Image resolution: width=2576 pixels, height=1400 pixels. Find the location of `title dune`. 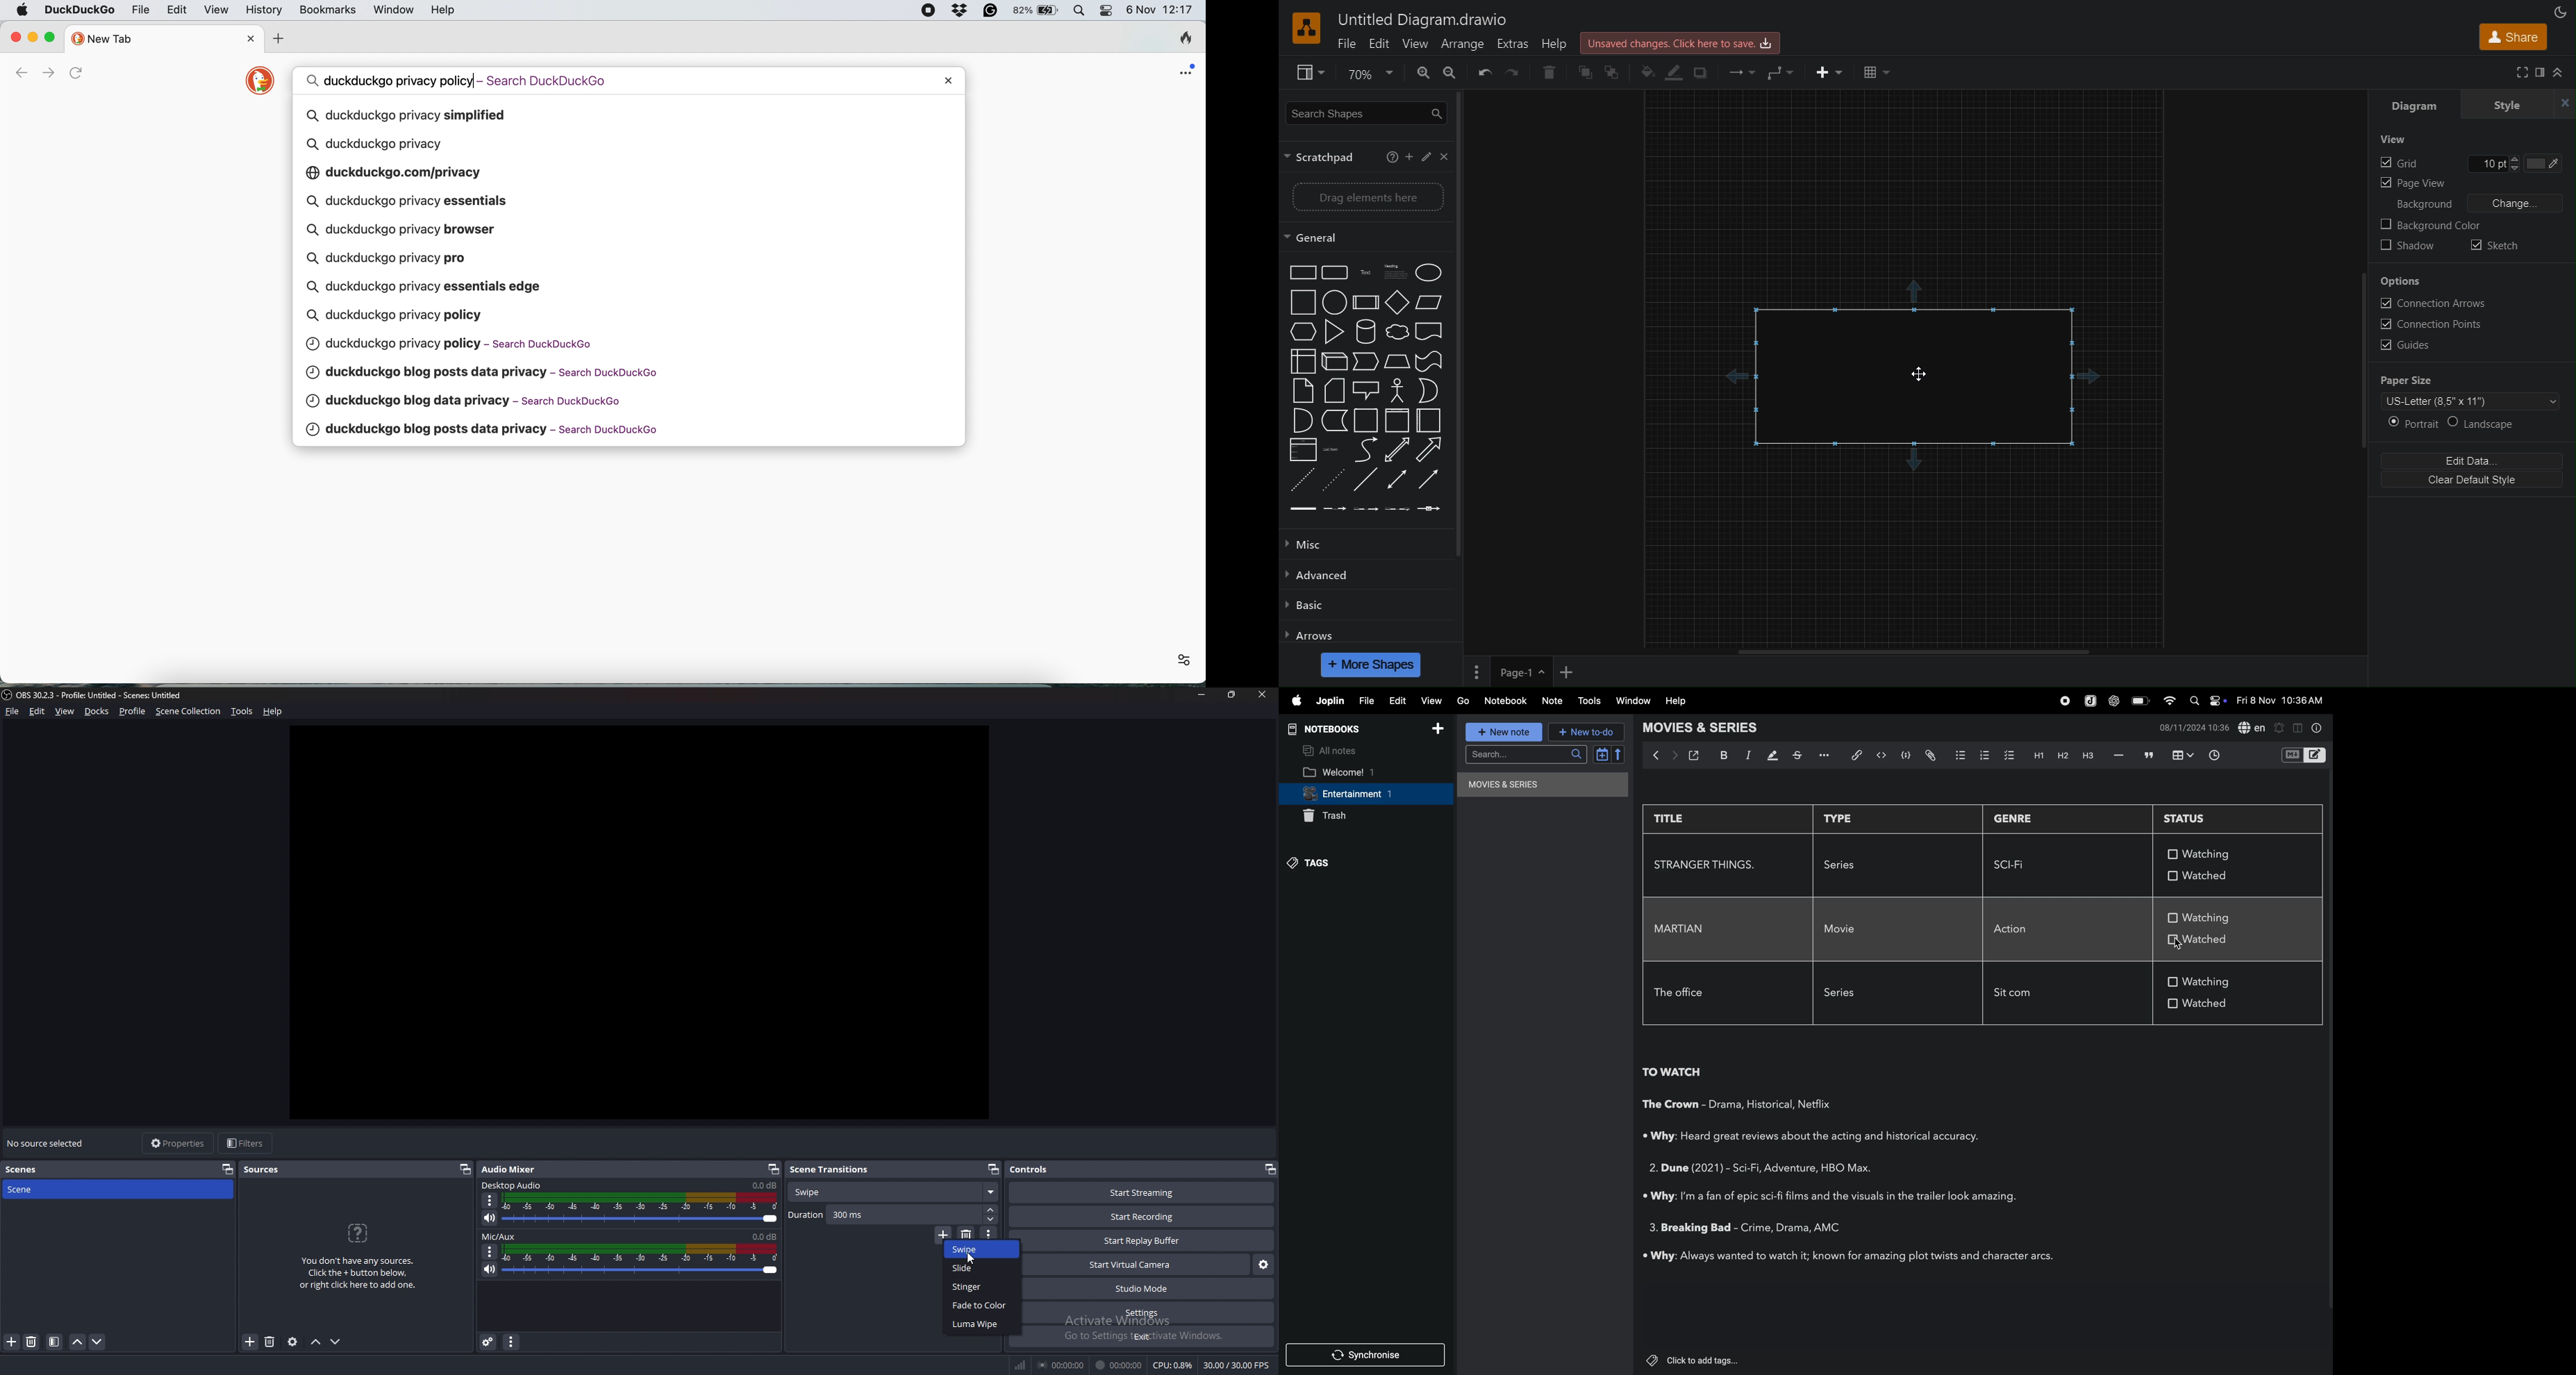

title dune is located at coordinates (1684, 1167).